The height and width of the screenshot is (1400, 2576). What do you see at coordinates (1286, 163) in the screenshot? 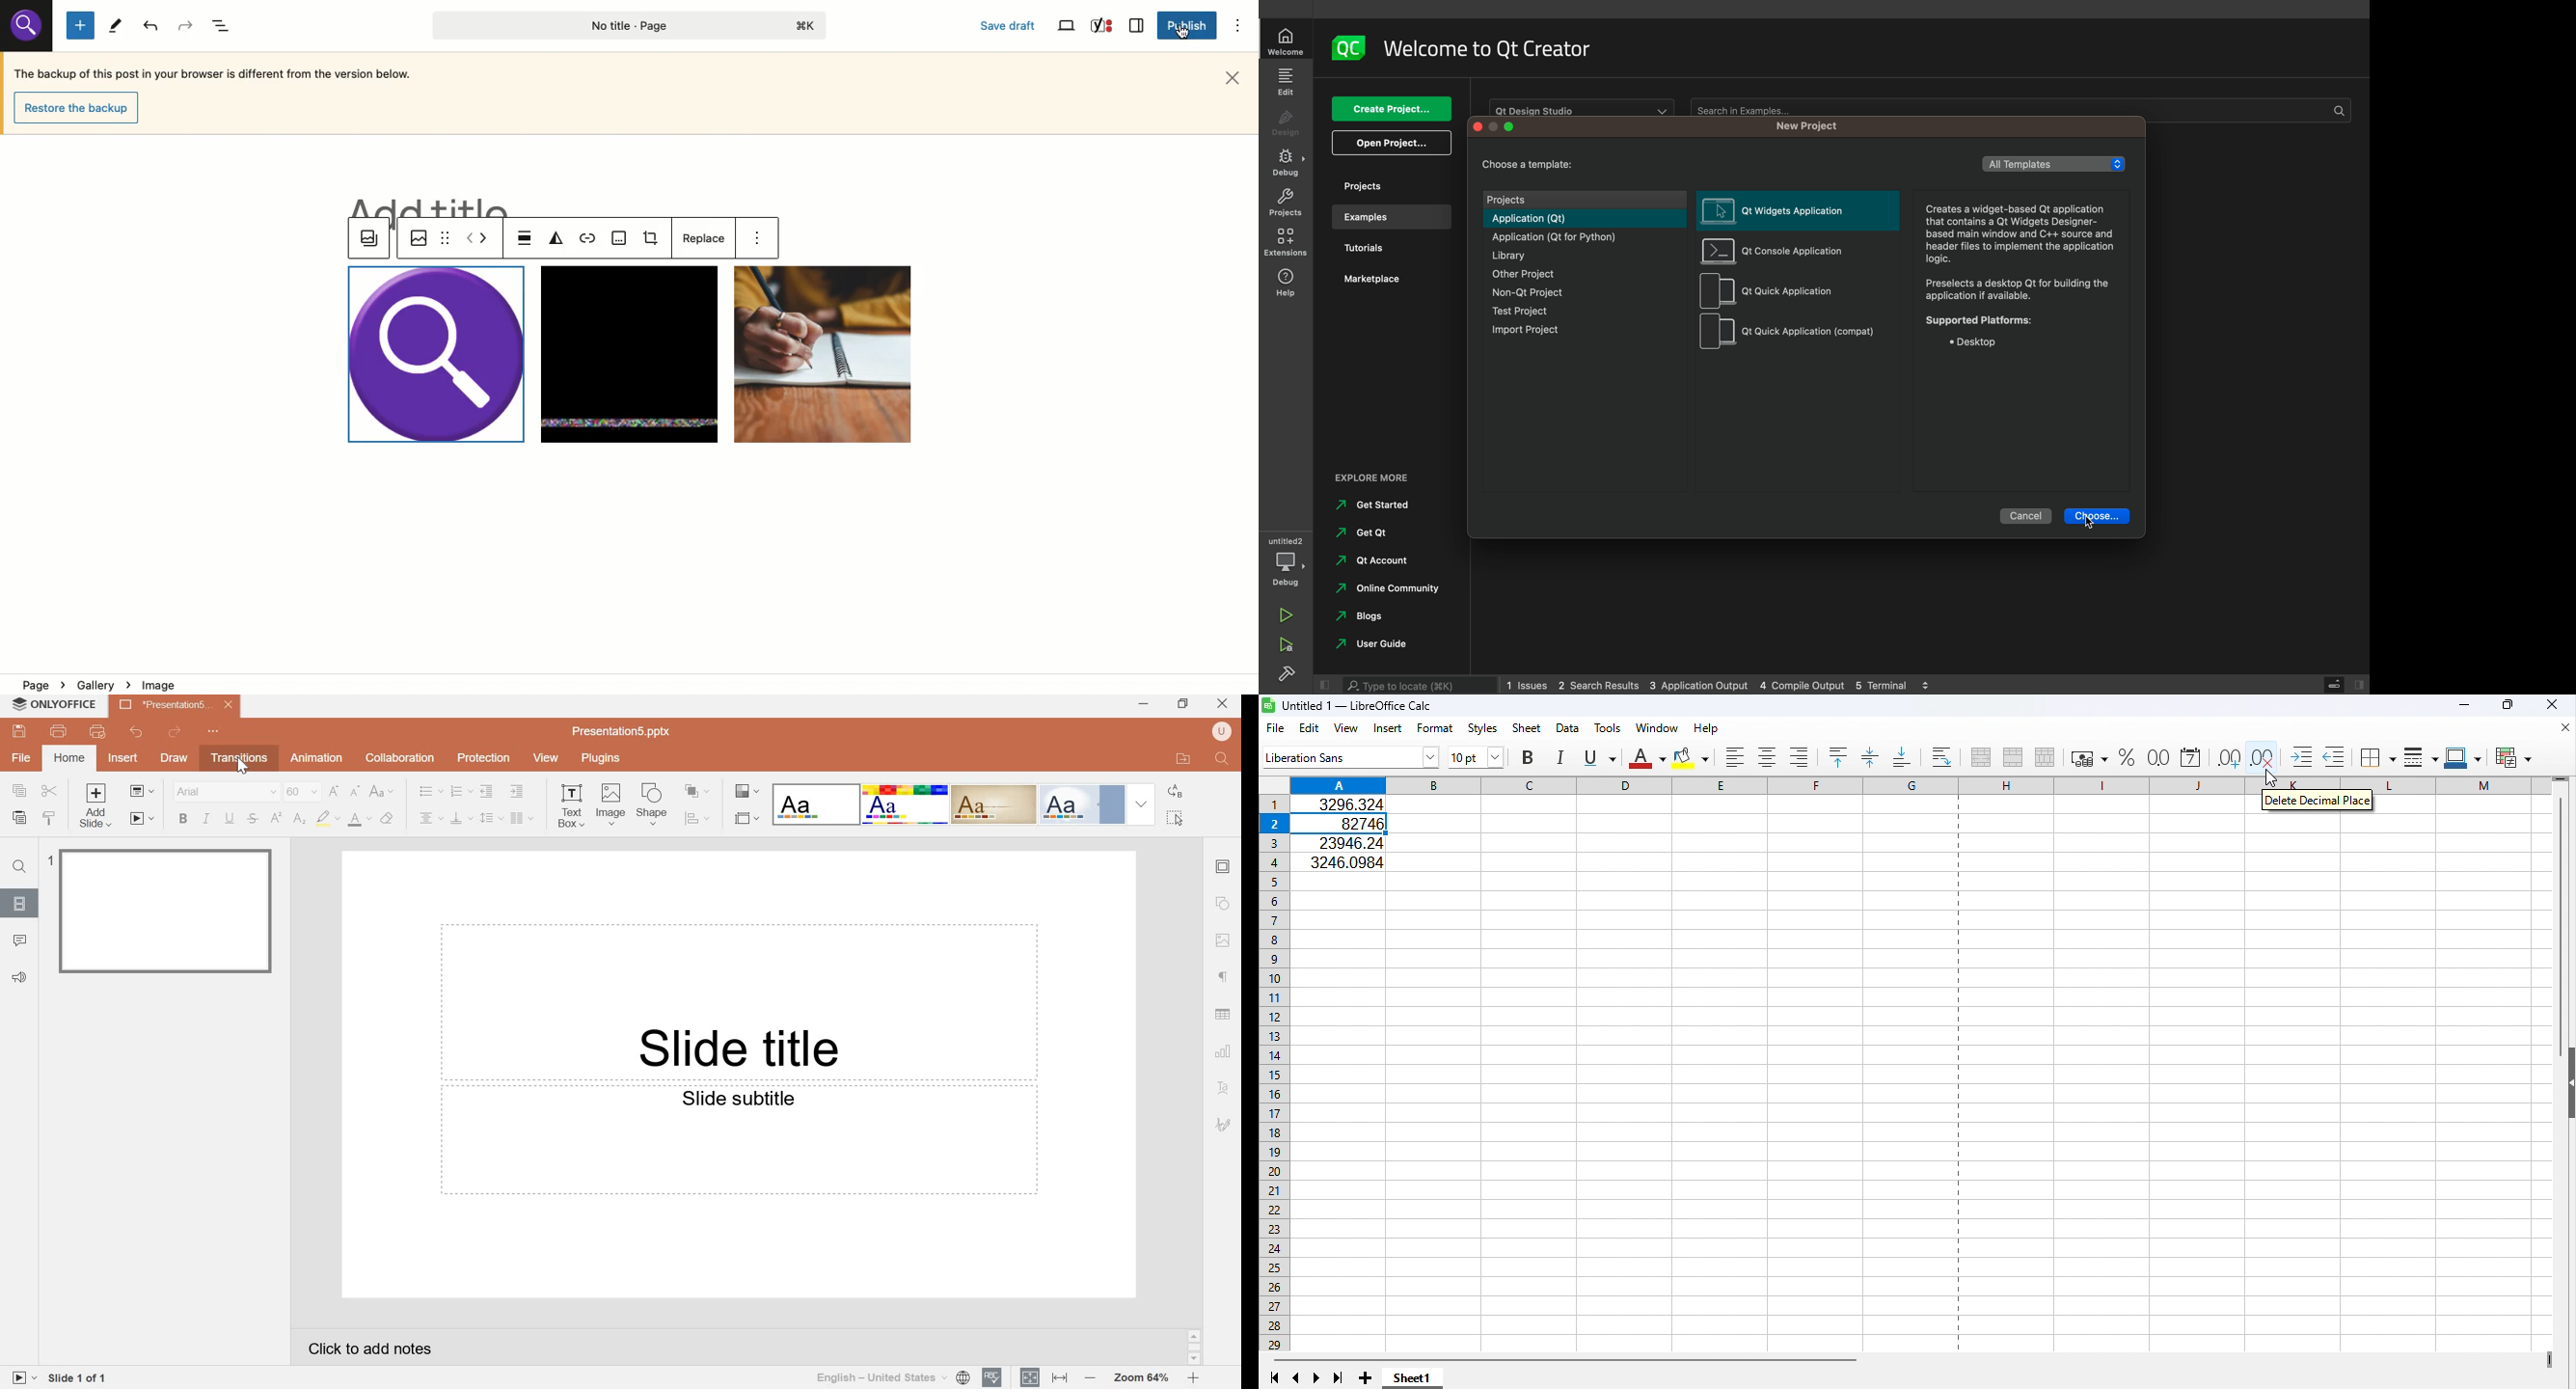
I see `` at bounding box center [1286, 163].